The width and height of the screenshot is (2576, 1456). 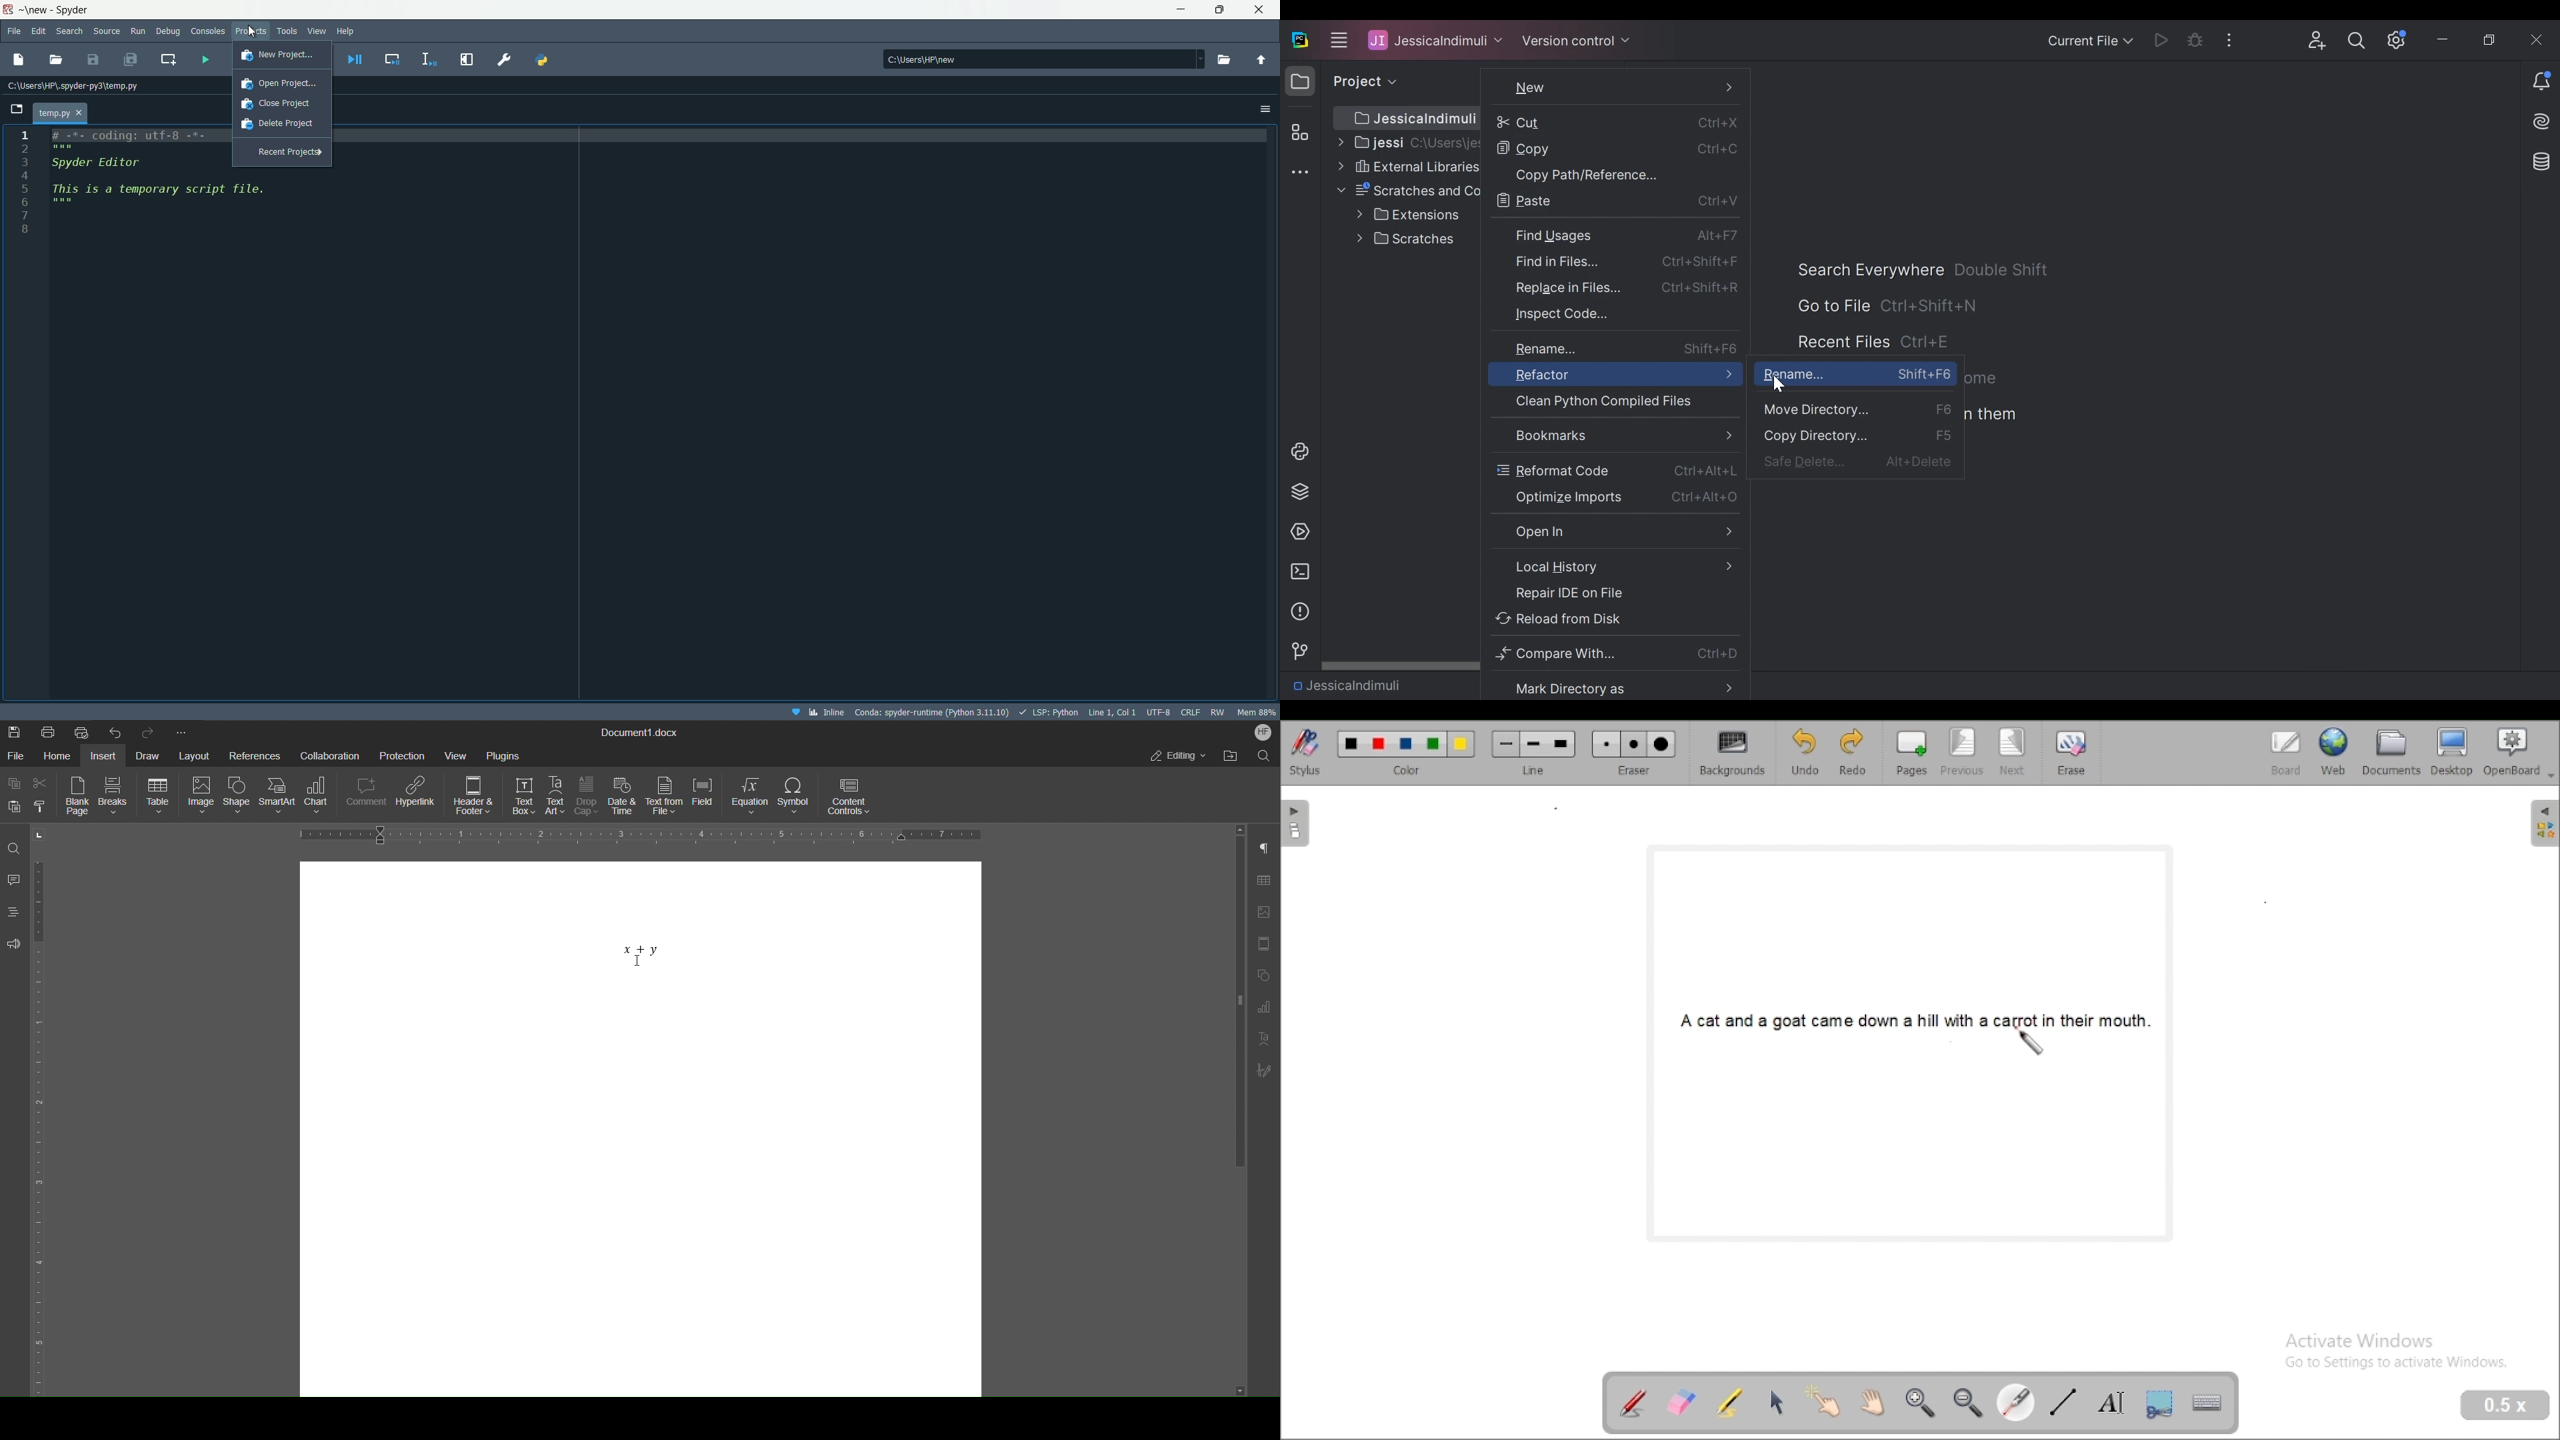 What do you see at coordinates (148, 756) in the screenshot?
I see `Draw` at bounding box center [148, 756].